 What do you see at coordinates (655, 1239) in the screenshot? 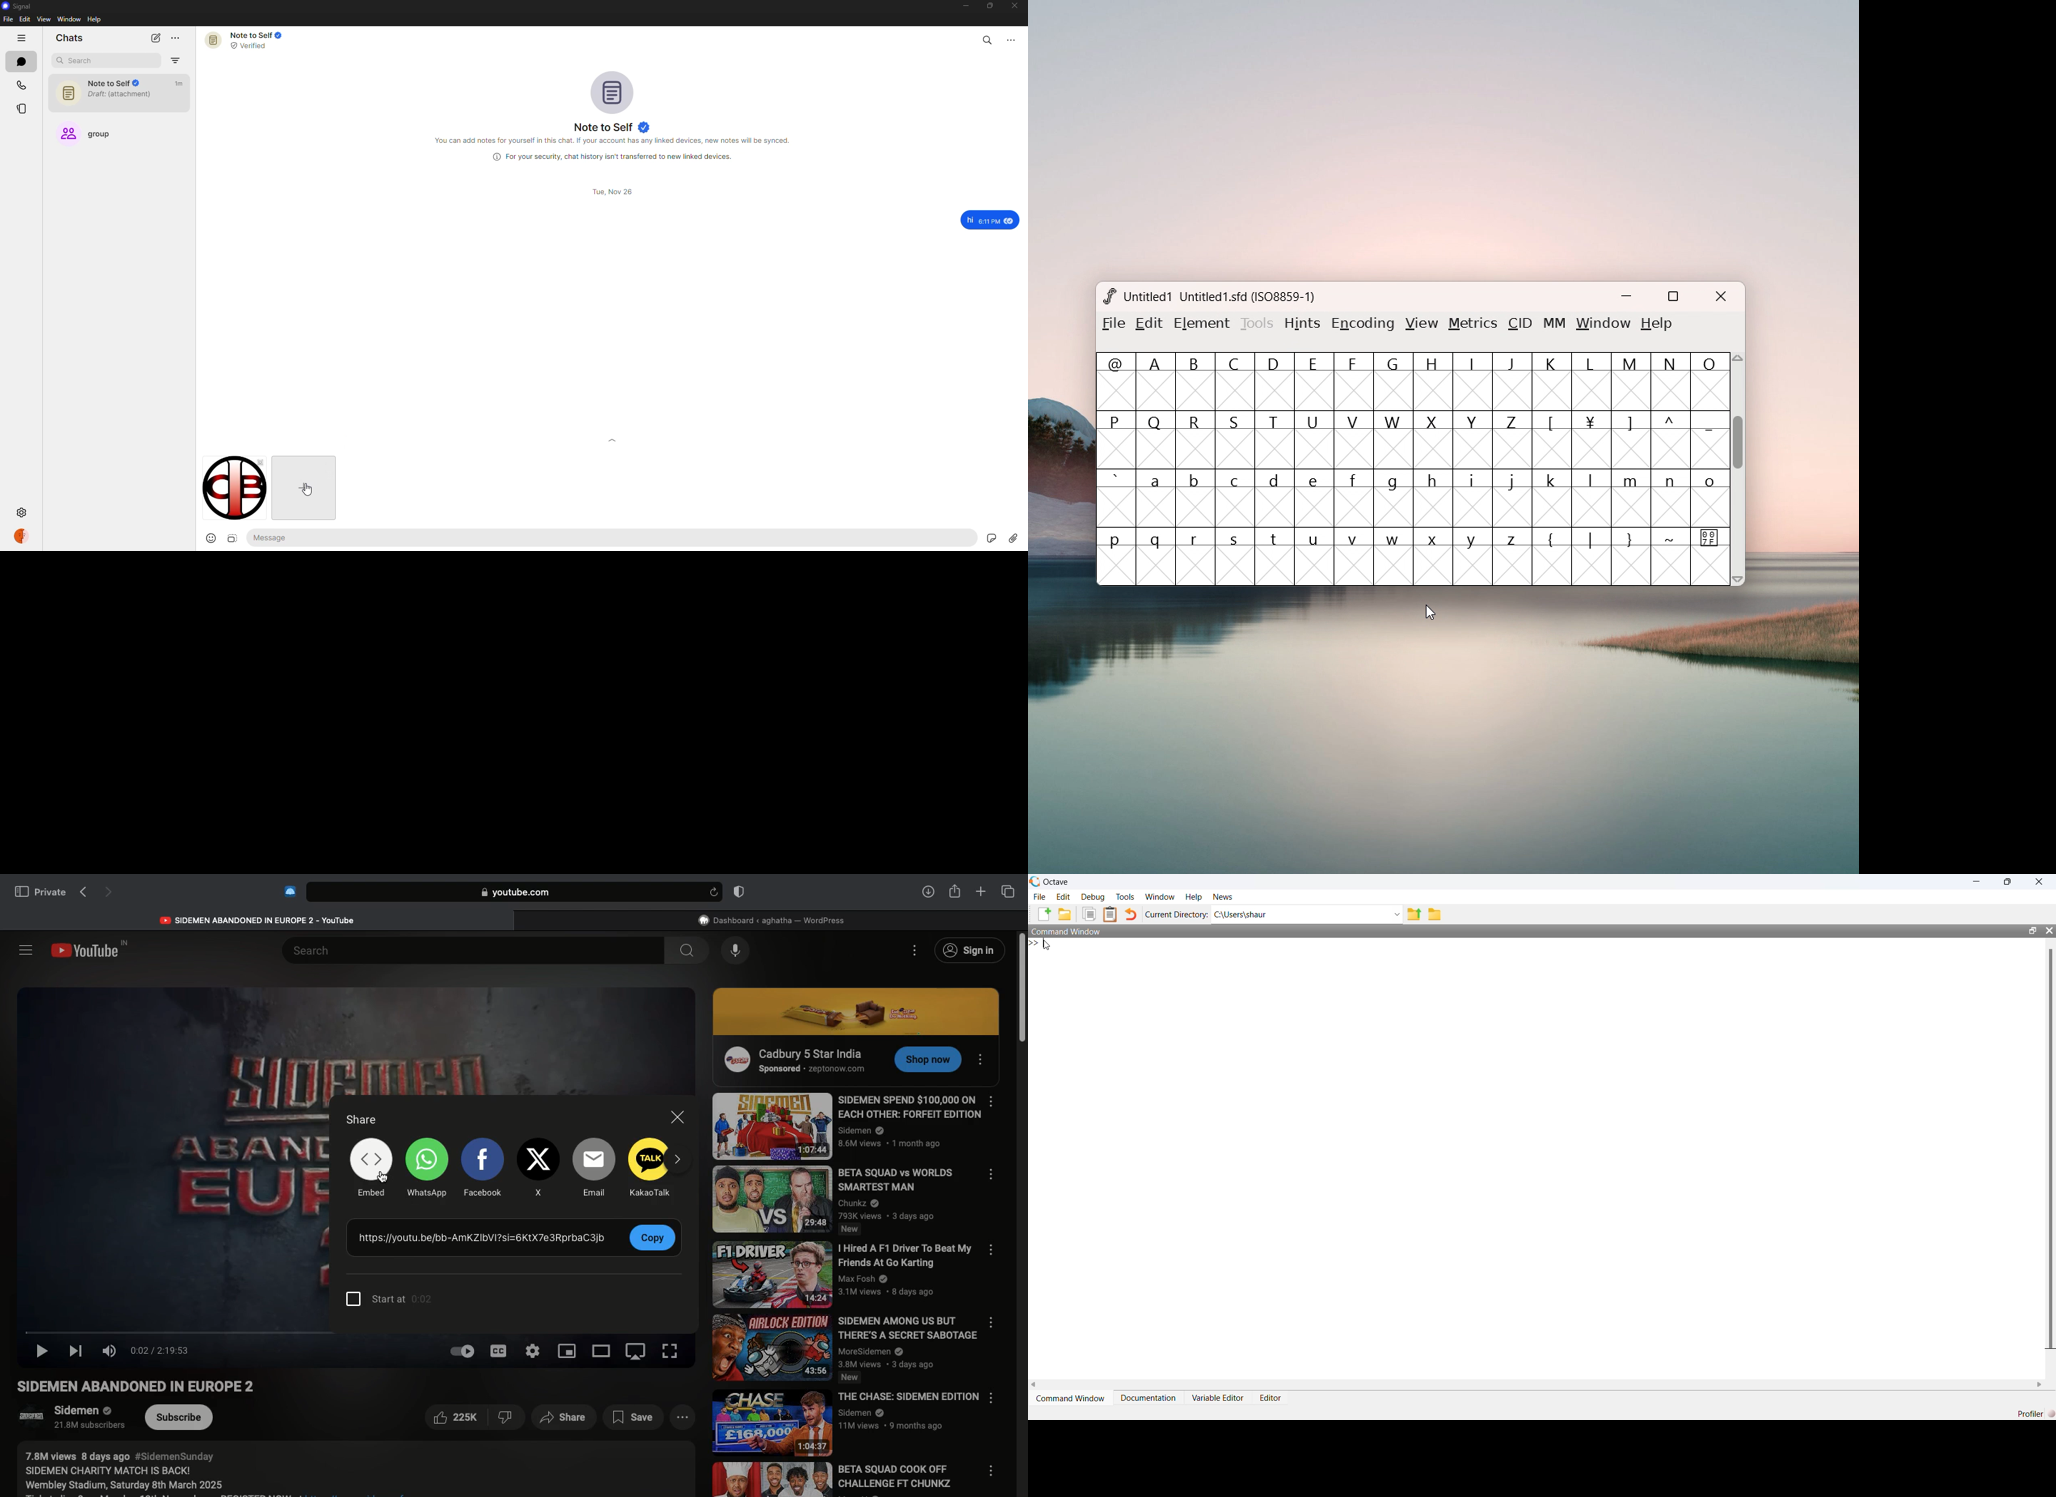
I see `Copy` at bounding box center [655, 1239].